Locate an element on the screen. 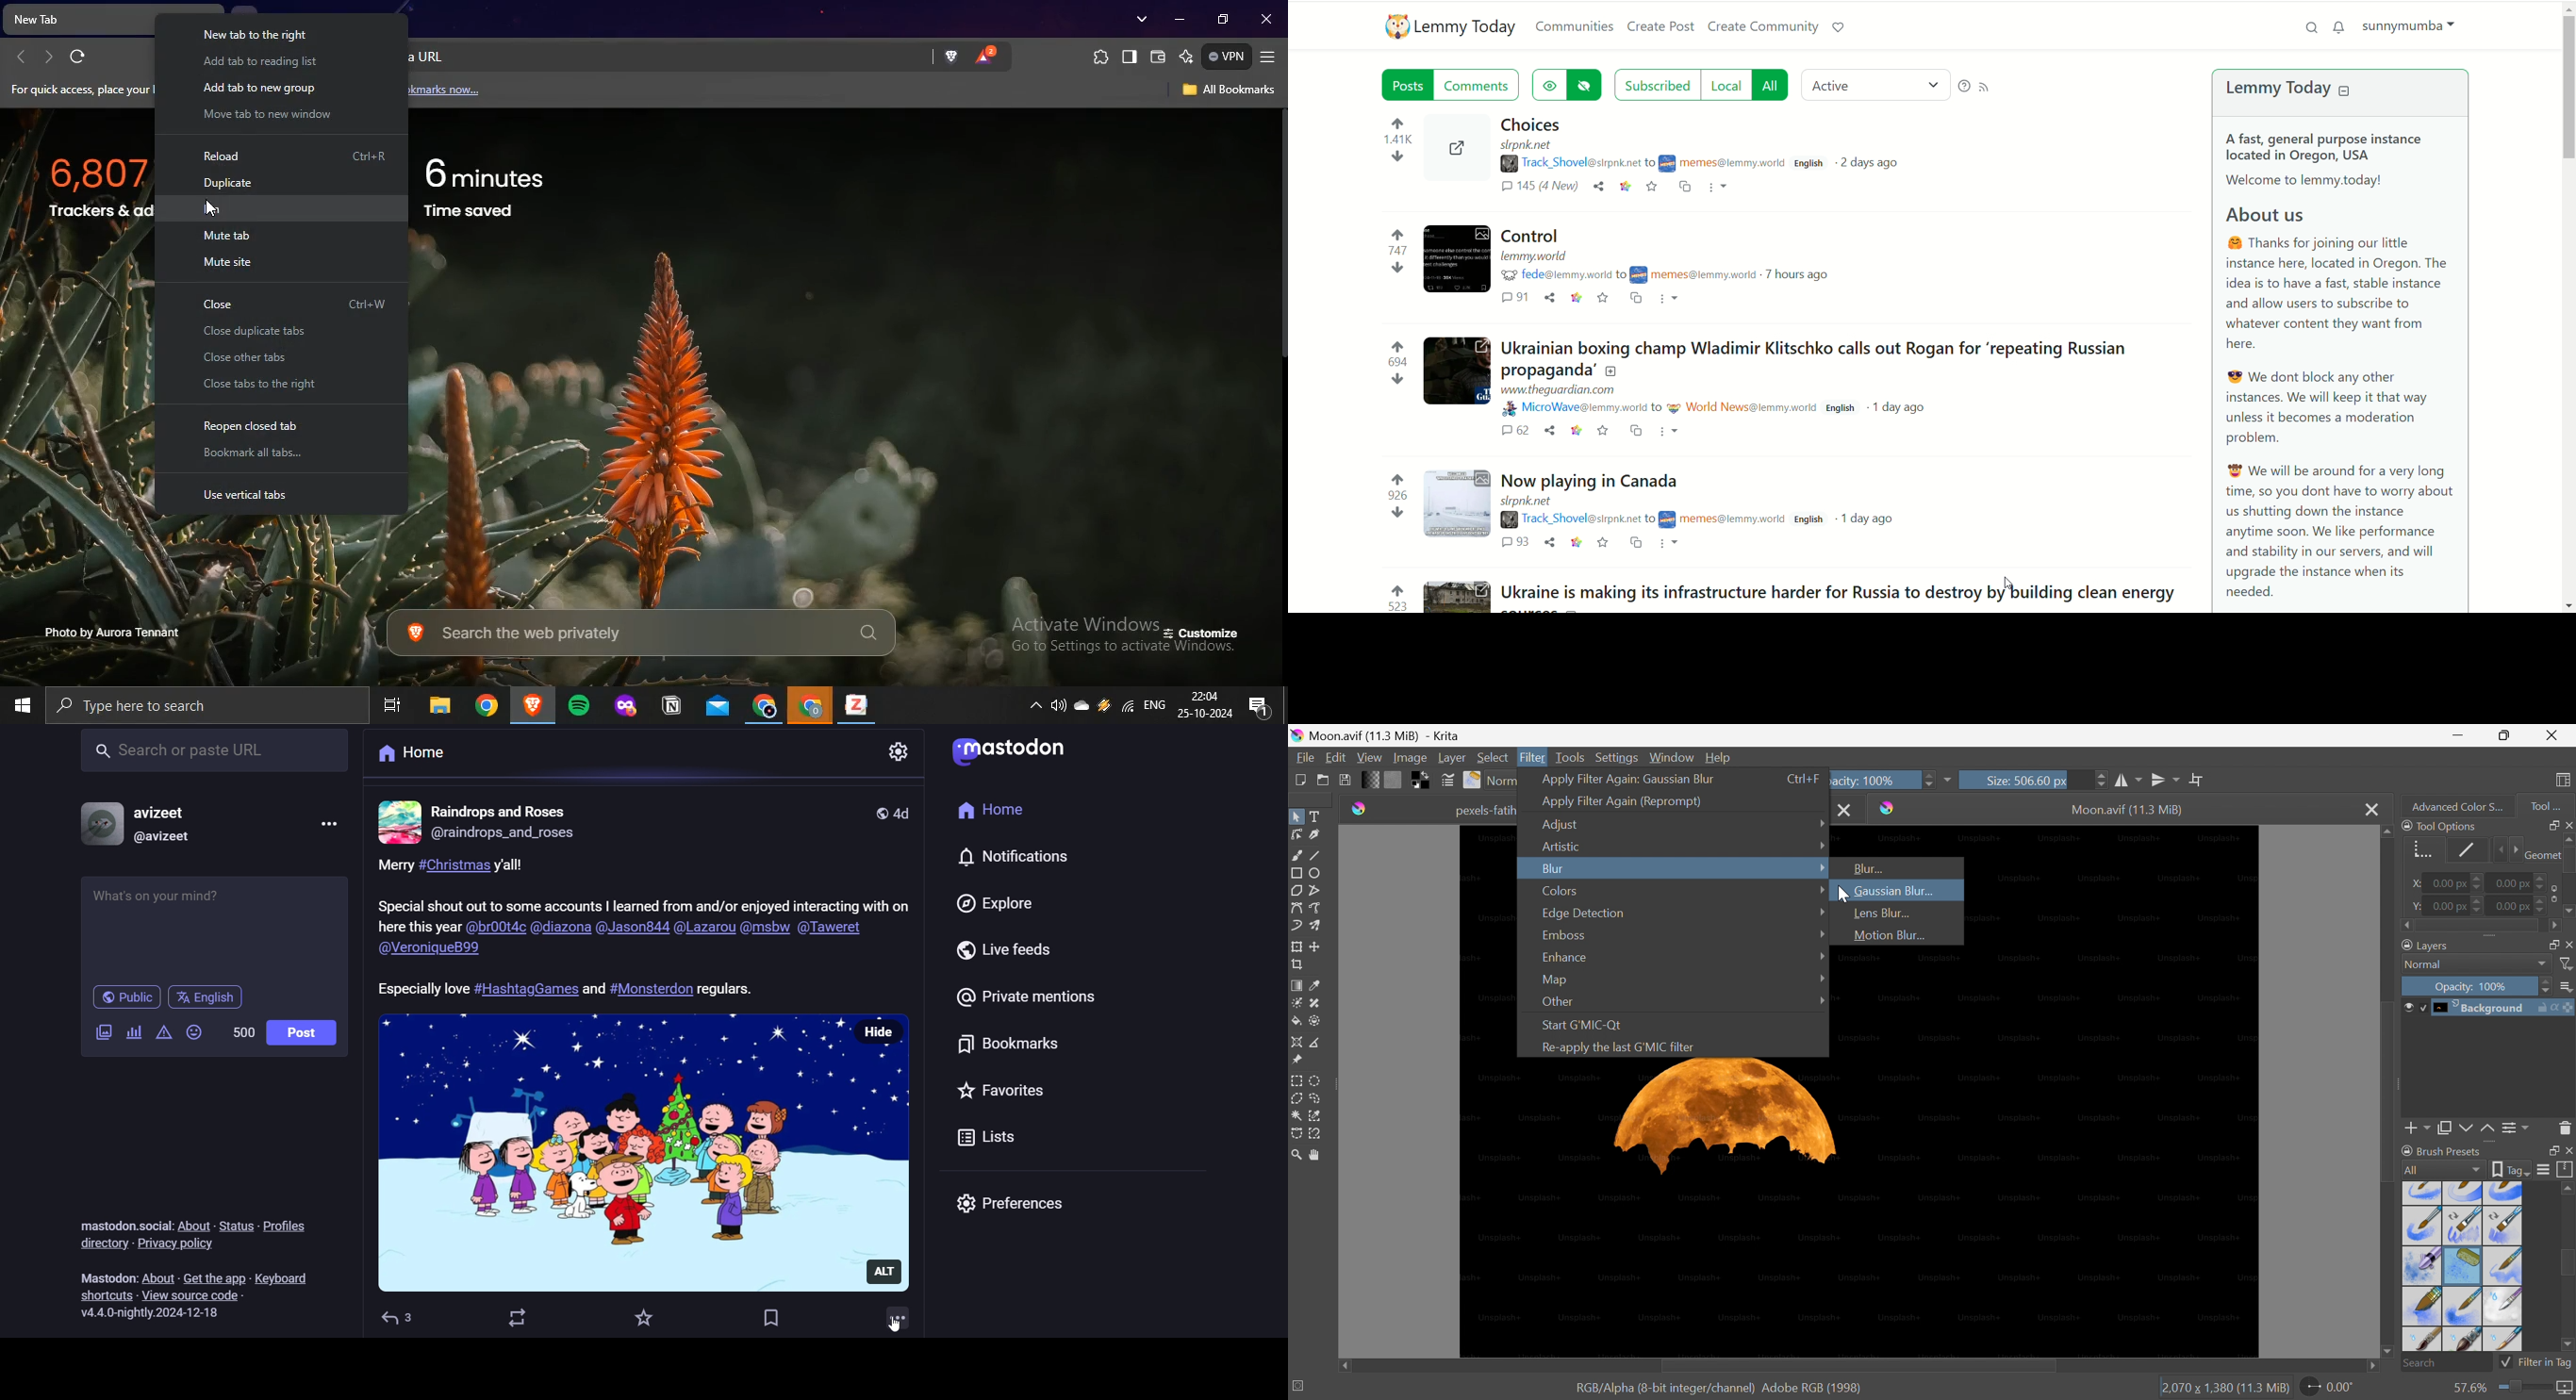 The image size is (2576, 1400). Fill gradients is located at coordinates (1368, 779).